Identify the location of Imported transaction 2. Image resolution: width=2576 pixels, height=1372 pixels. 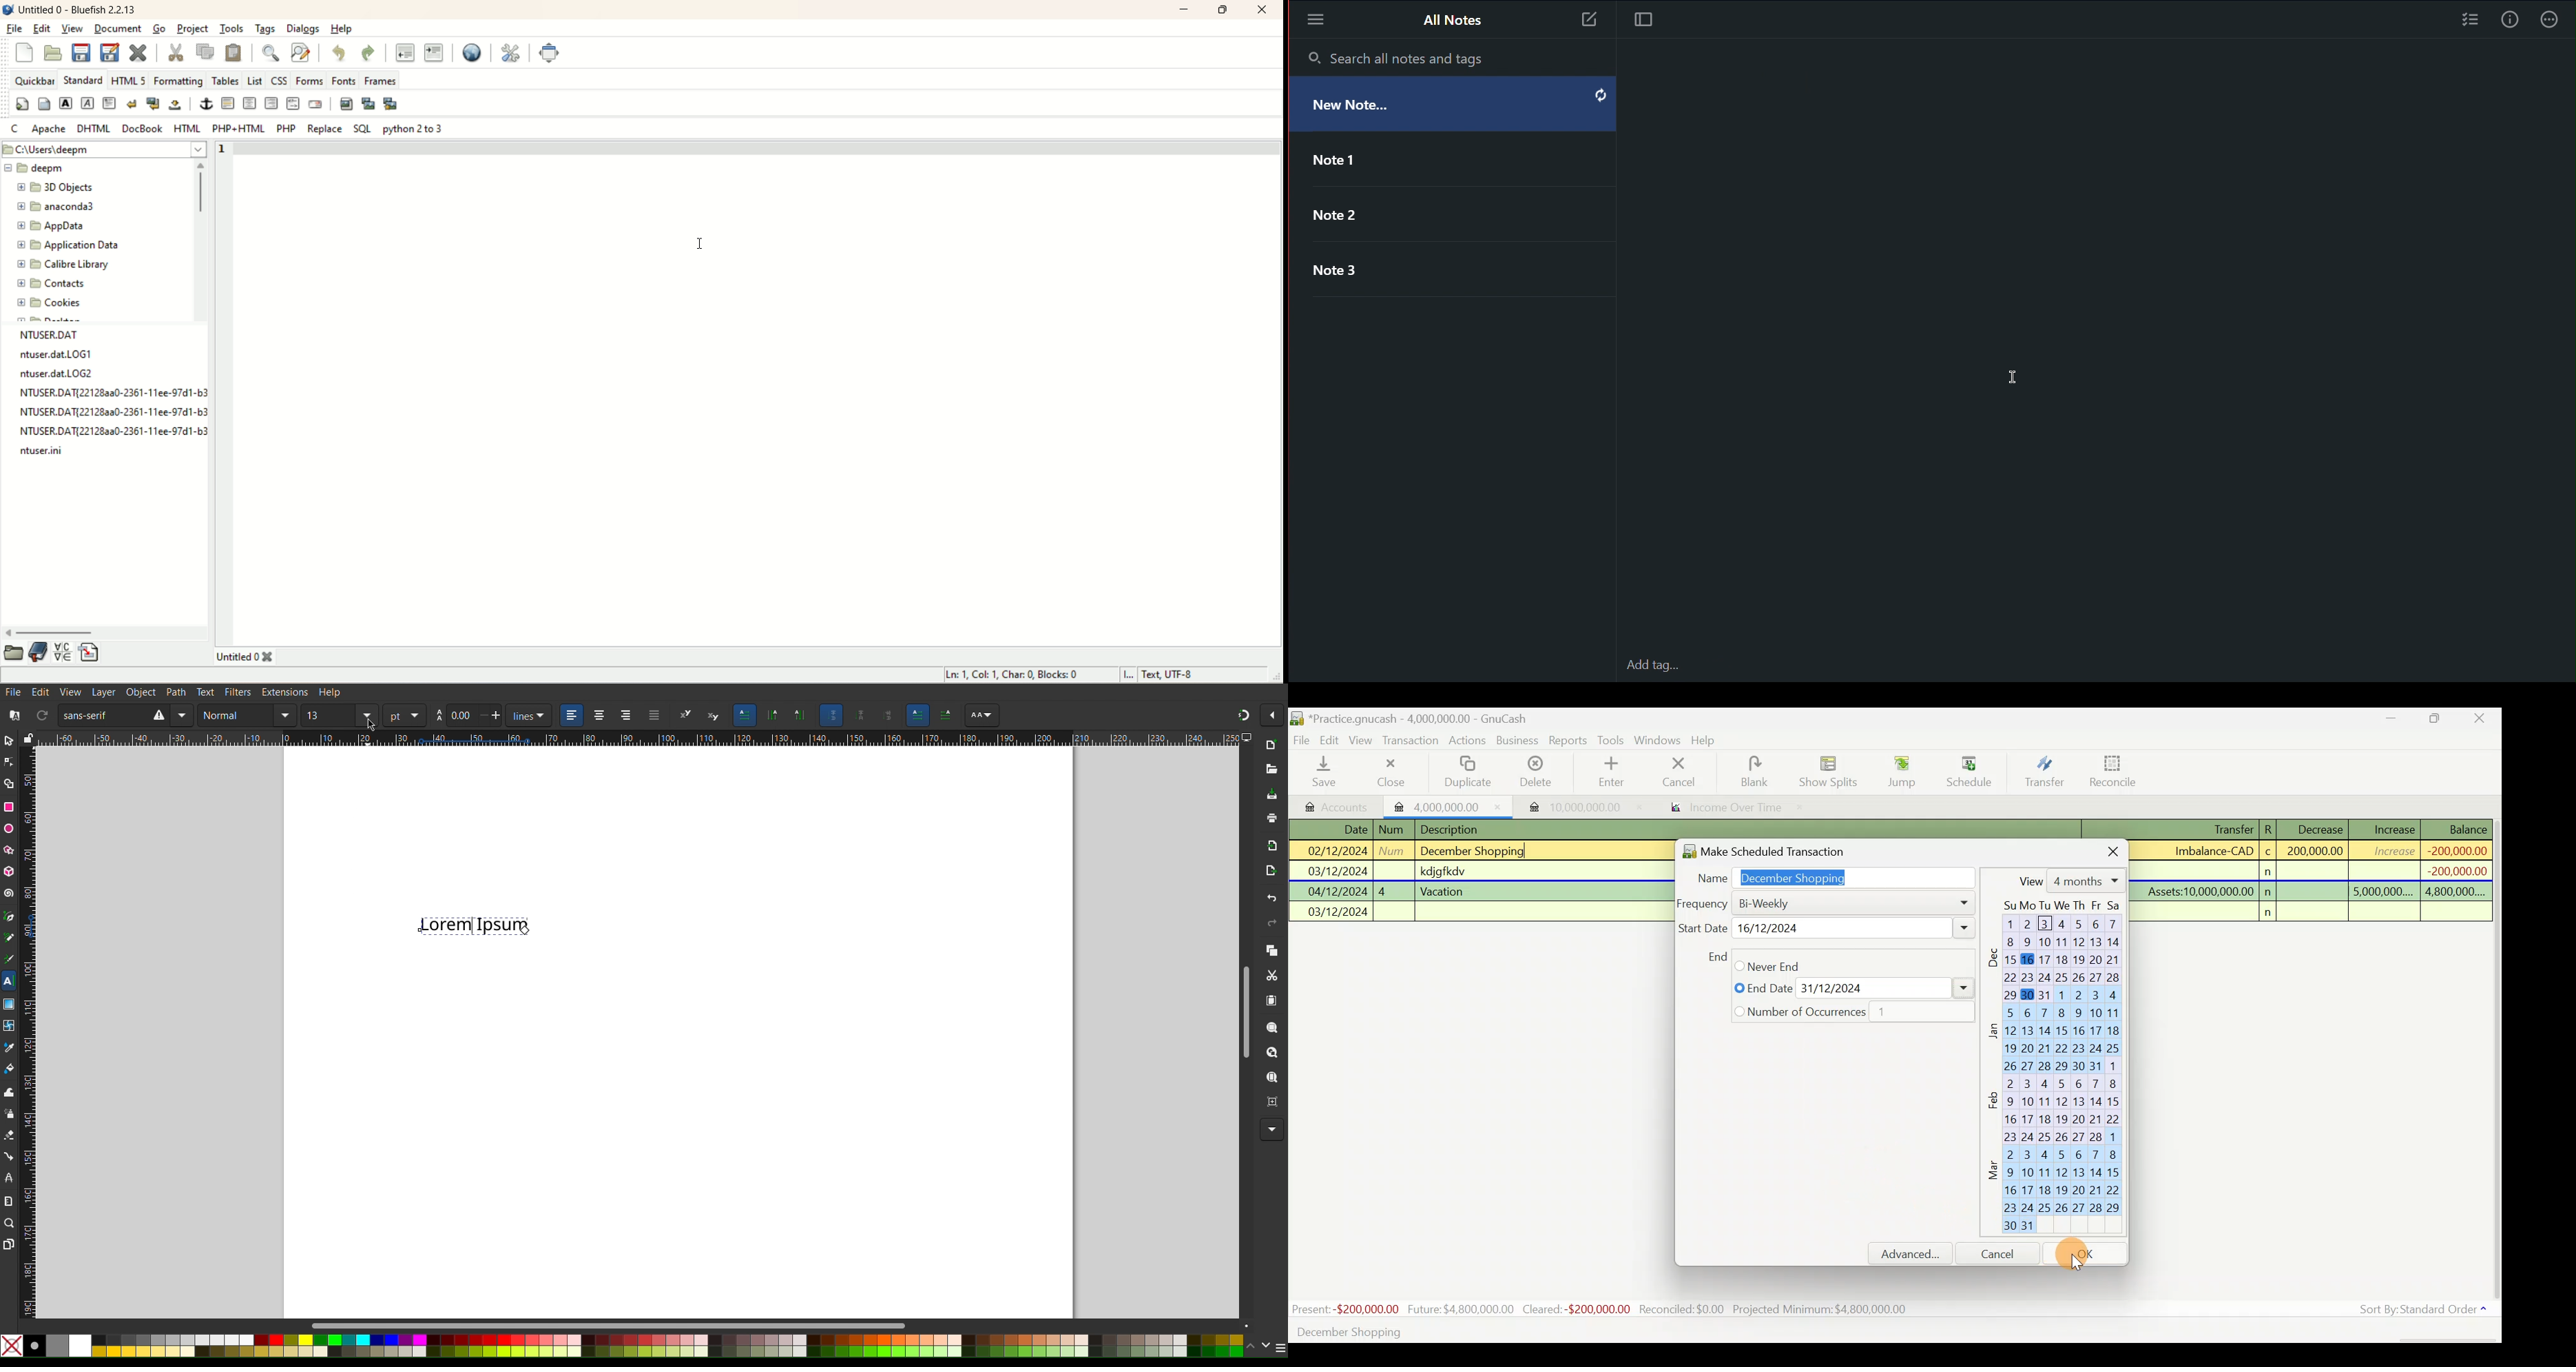
(1571, 807).